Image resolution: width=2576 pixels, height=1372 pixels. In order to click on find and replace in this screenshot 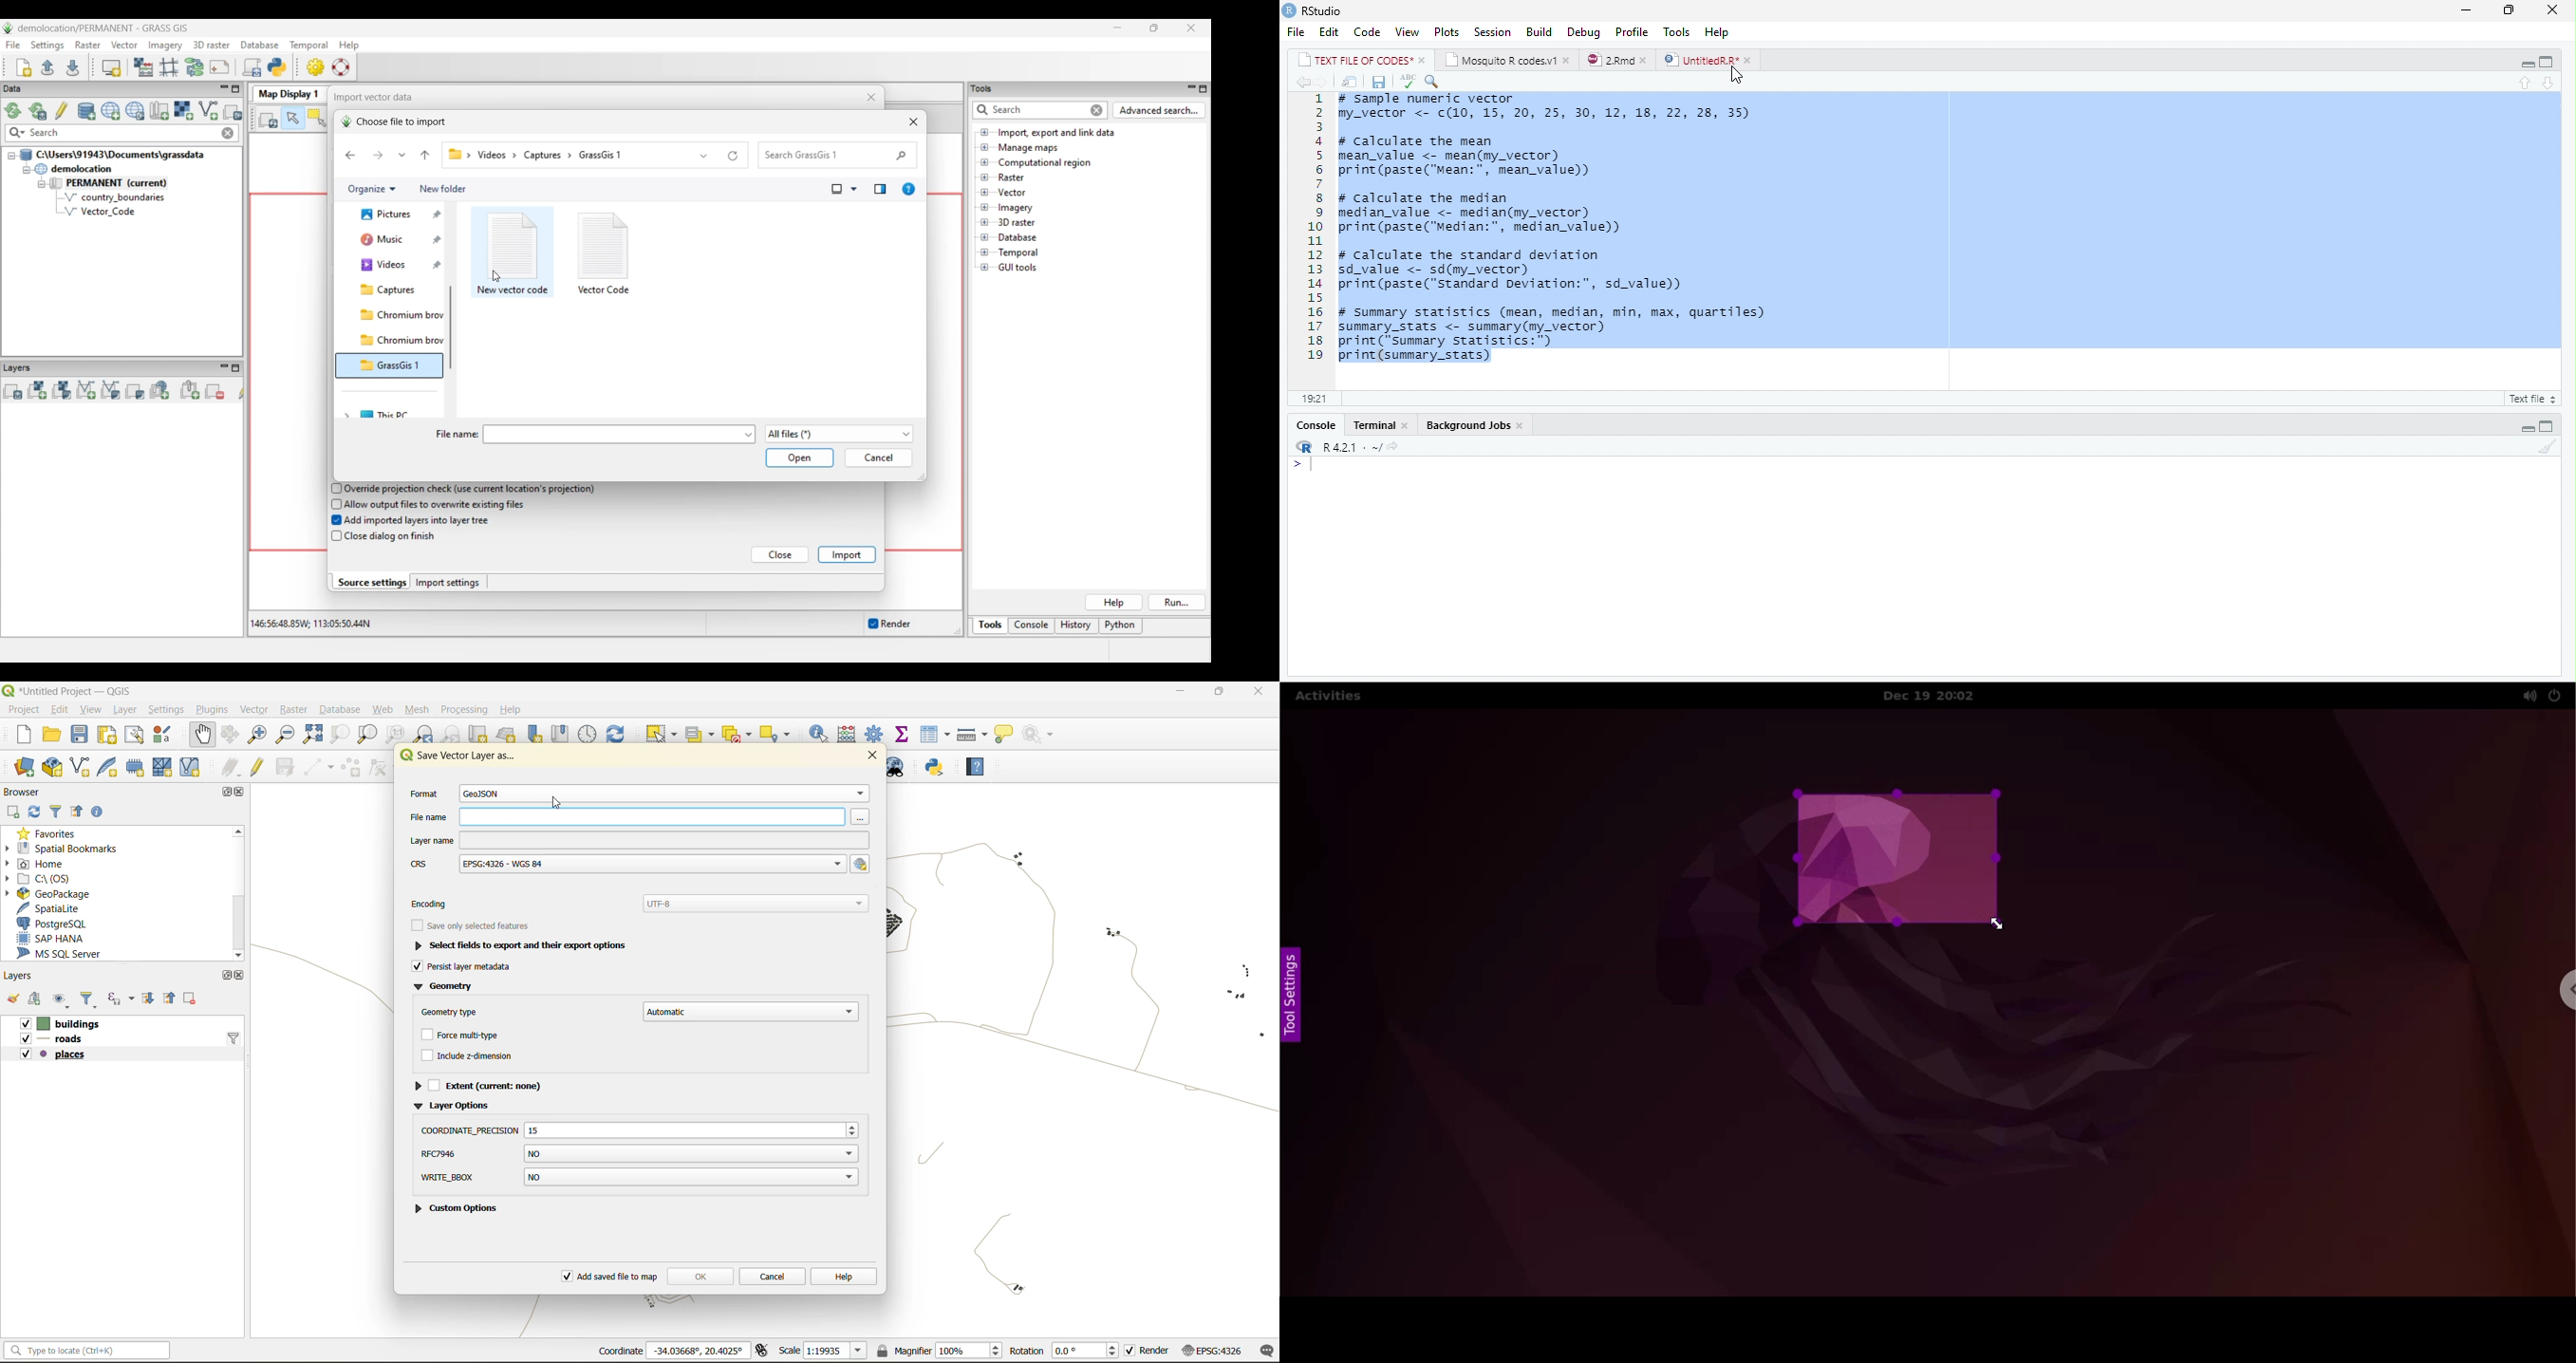, I will do `click(1432, 82)`.